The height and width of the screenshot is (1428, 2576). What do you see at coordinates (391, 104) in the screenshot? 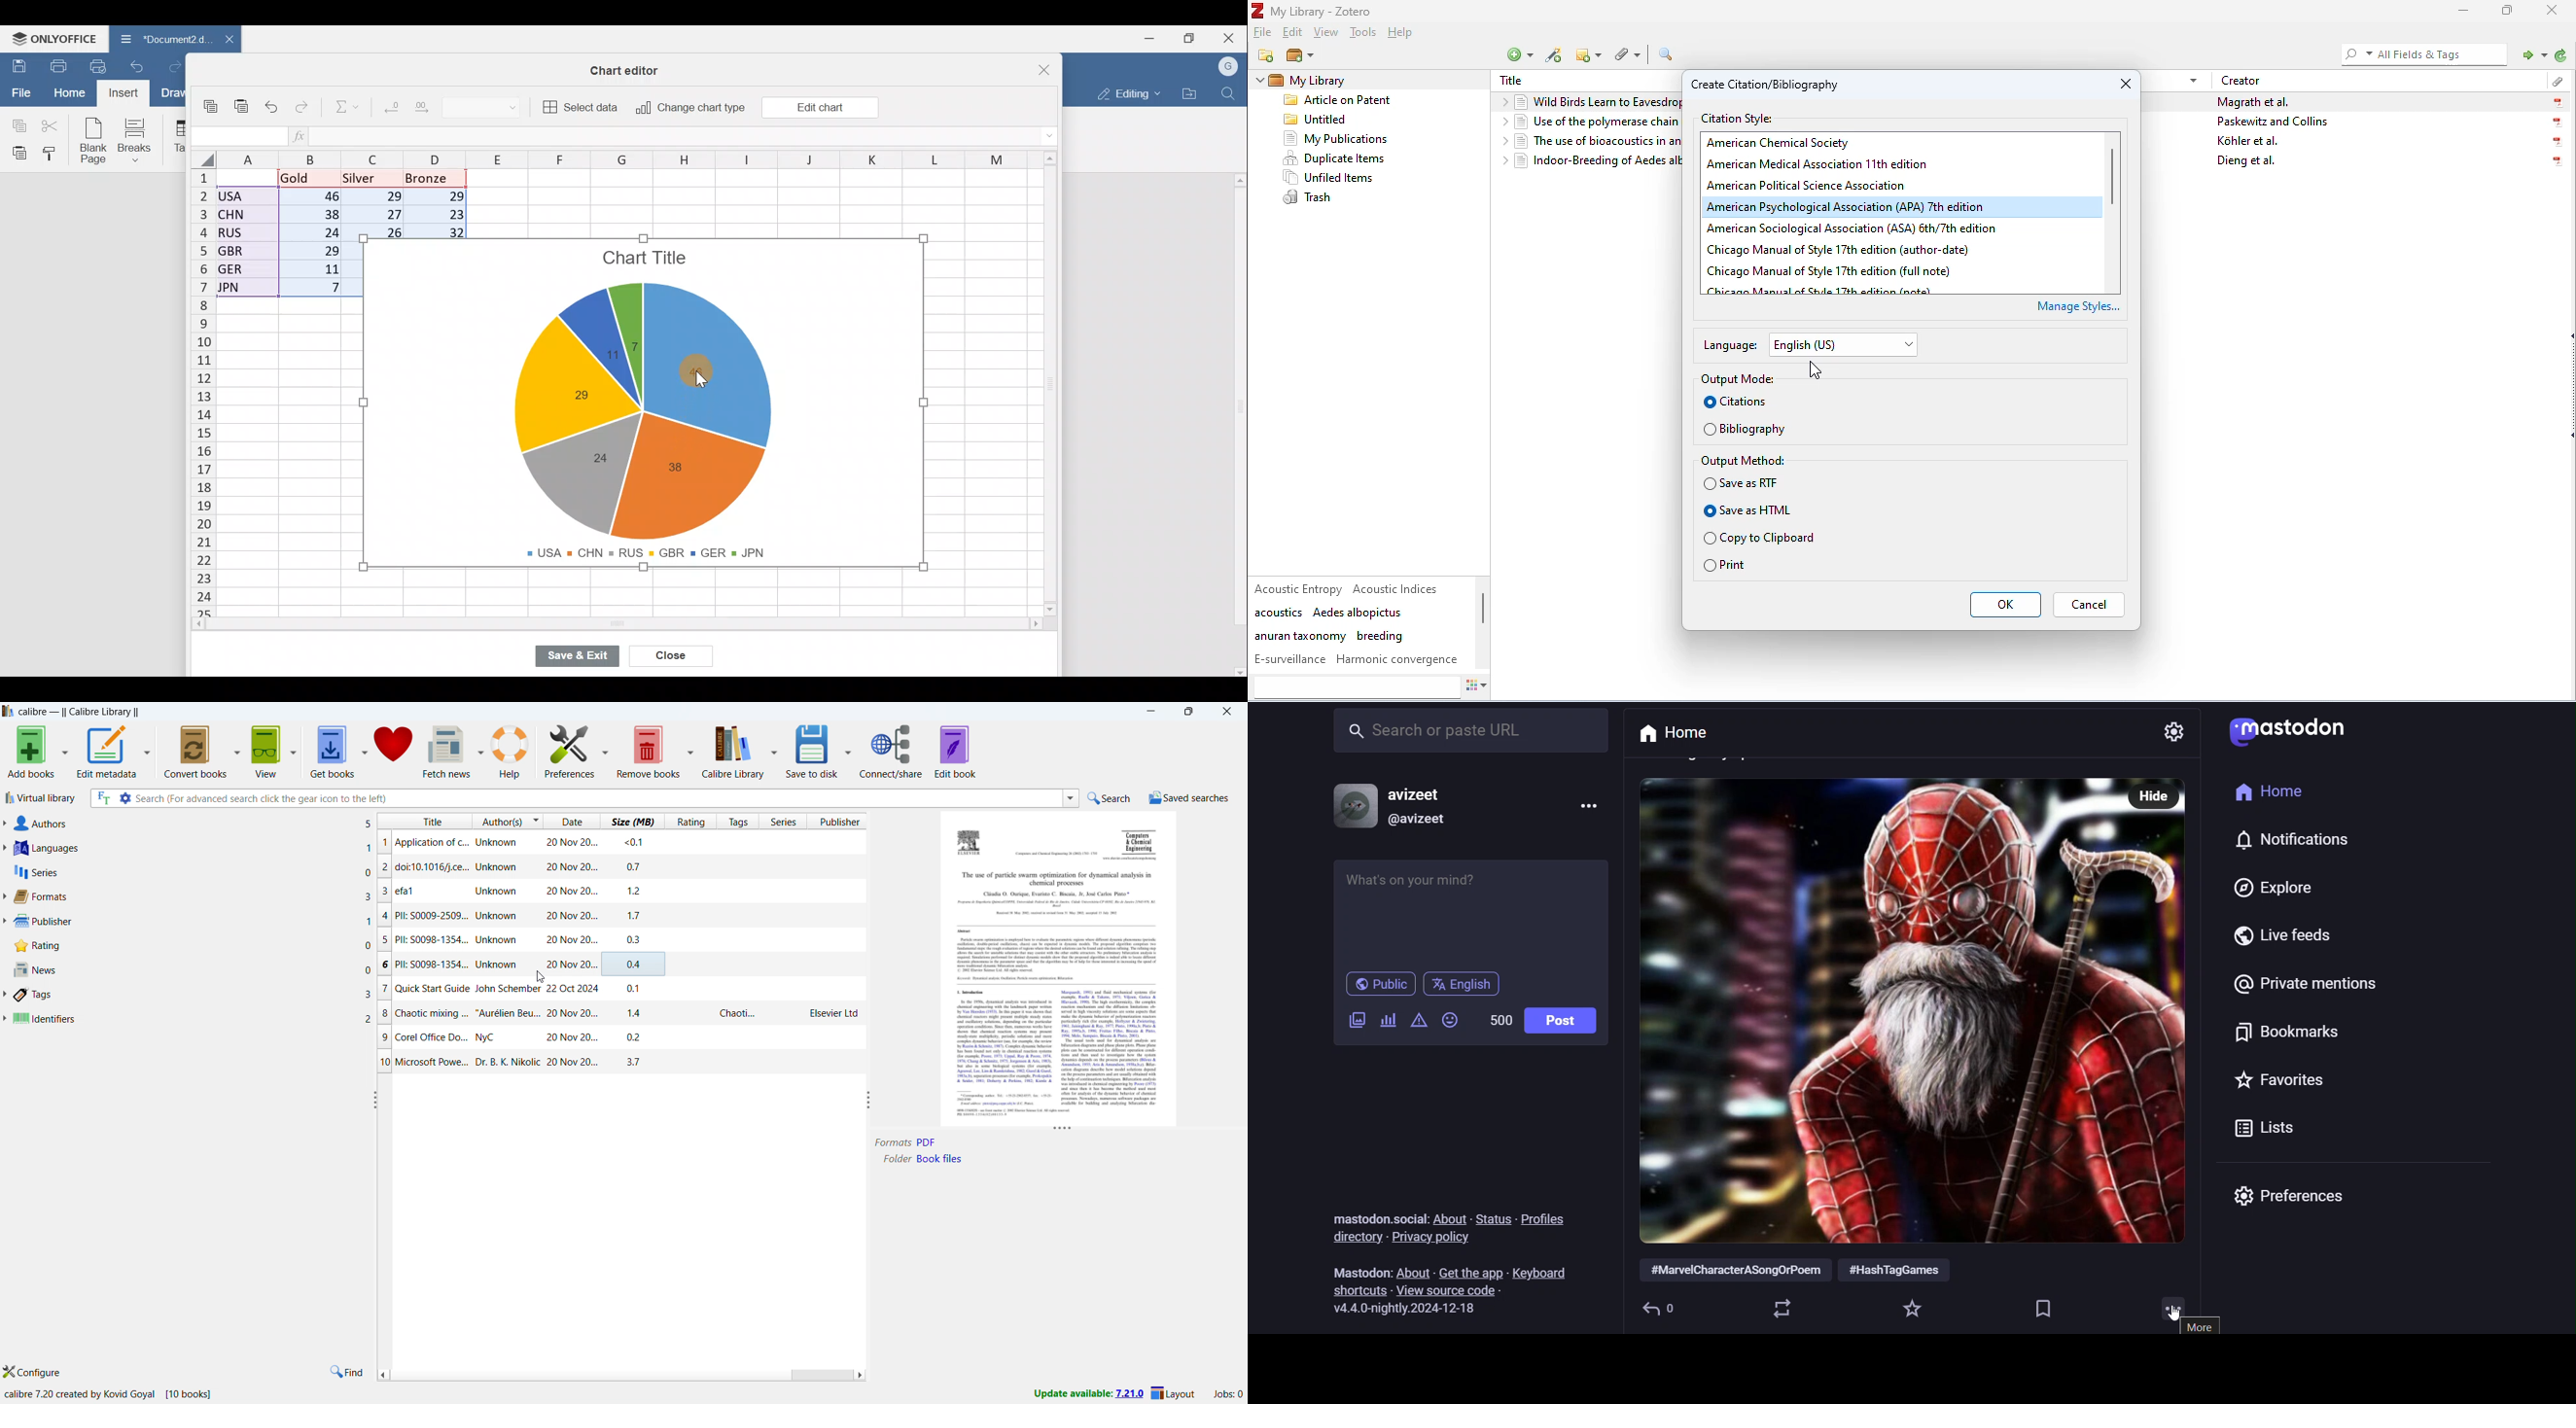
I see `Decrease decimal` at bounding box center [391, 104].